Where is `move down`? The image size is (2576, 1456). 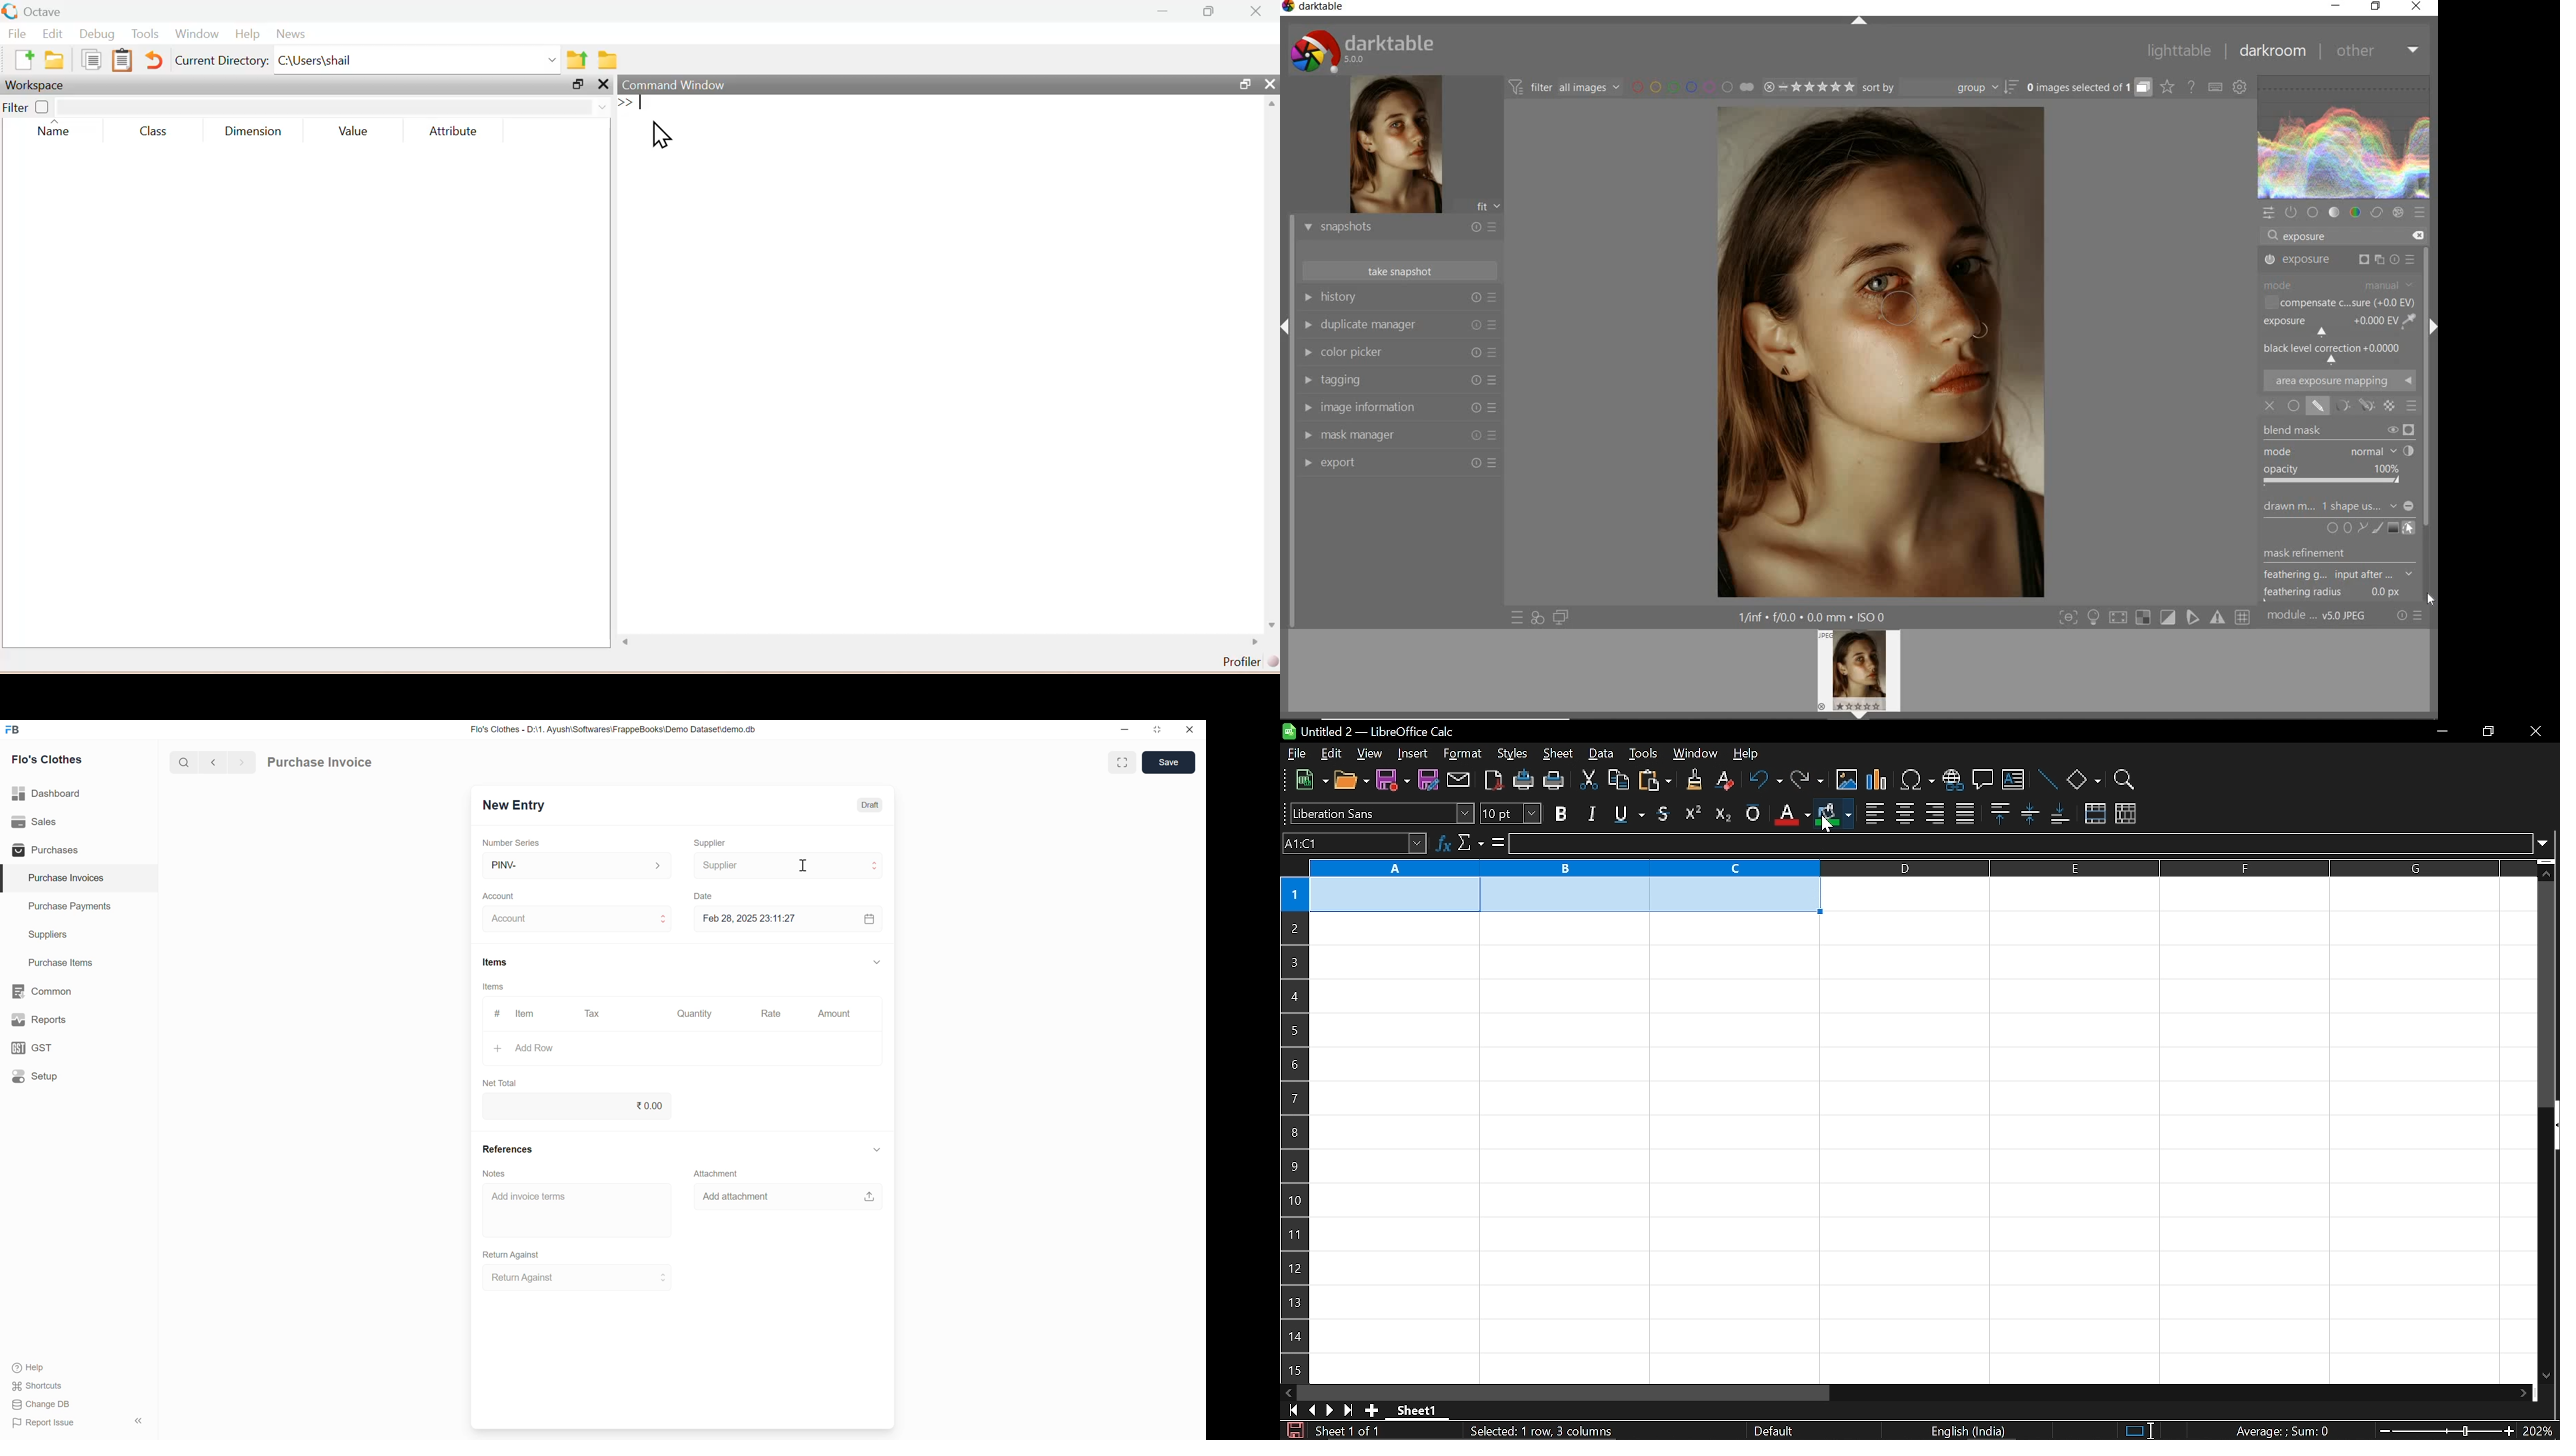 move down is located at coordinates (2550, 1377).